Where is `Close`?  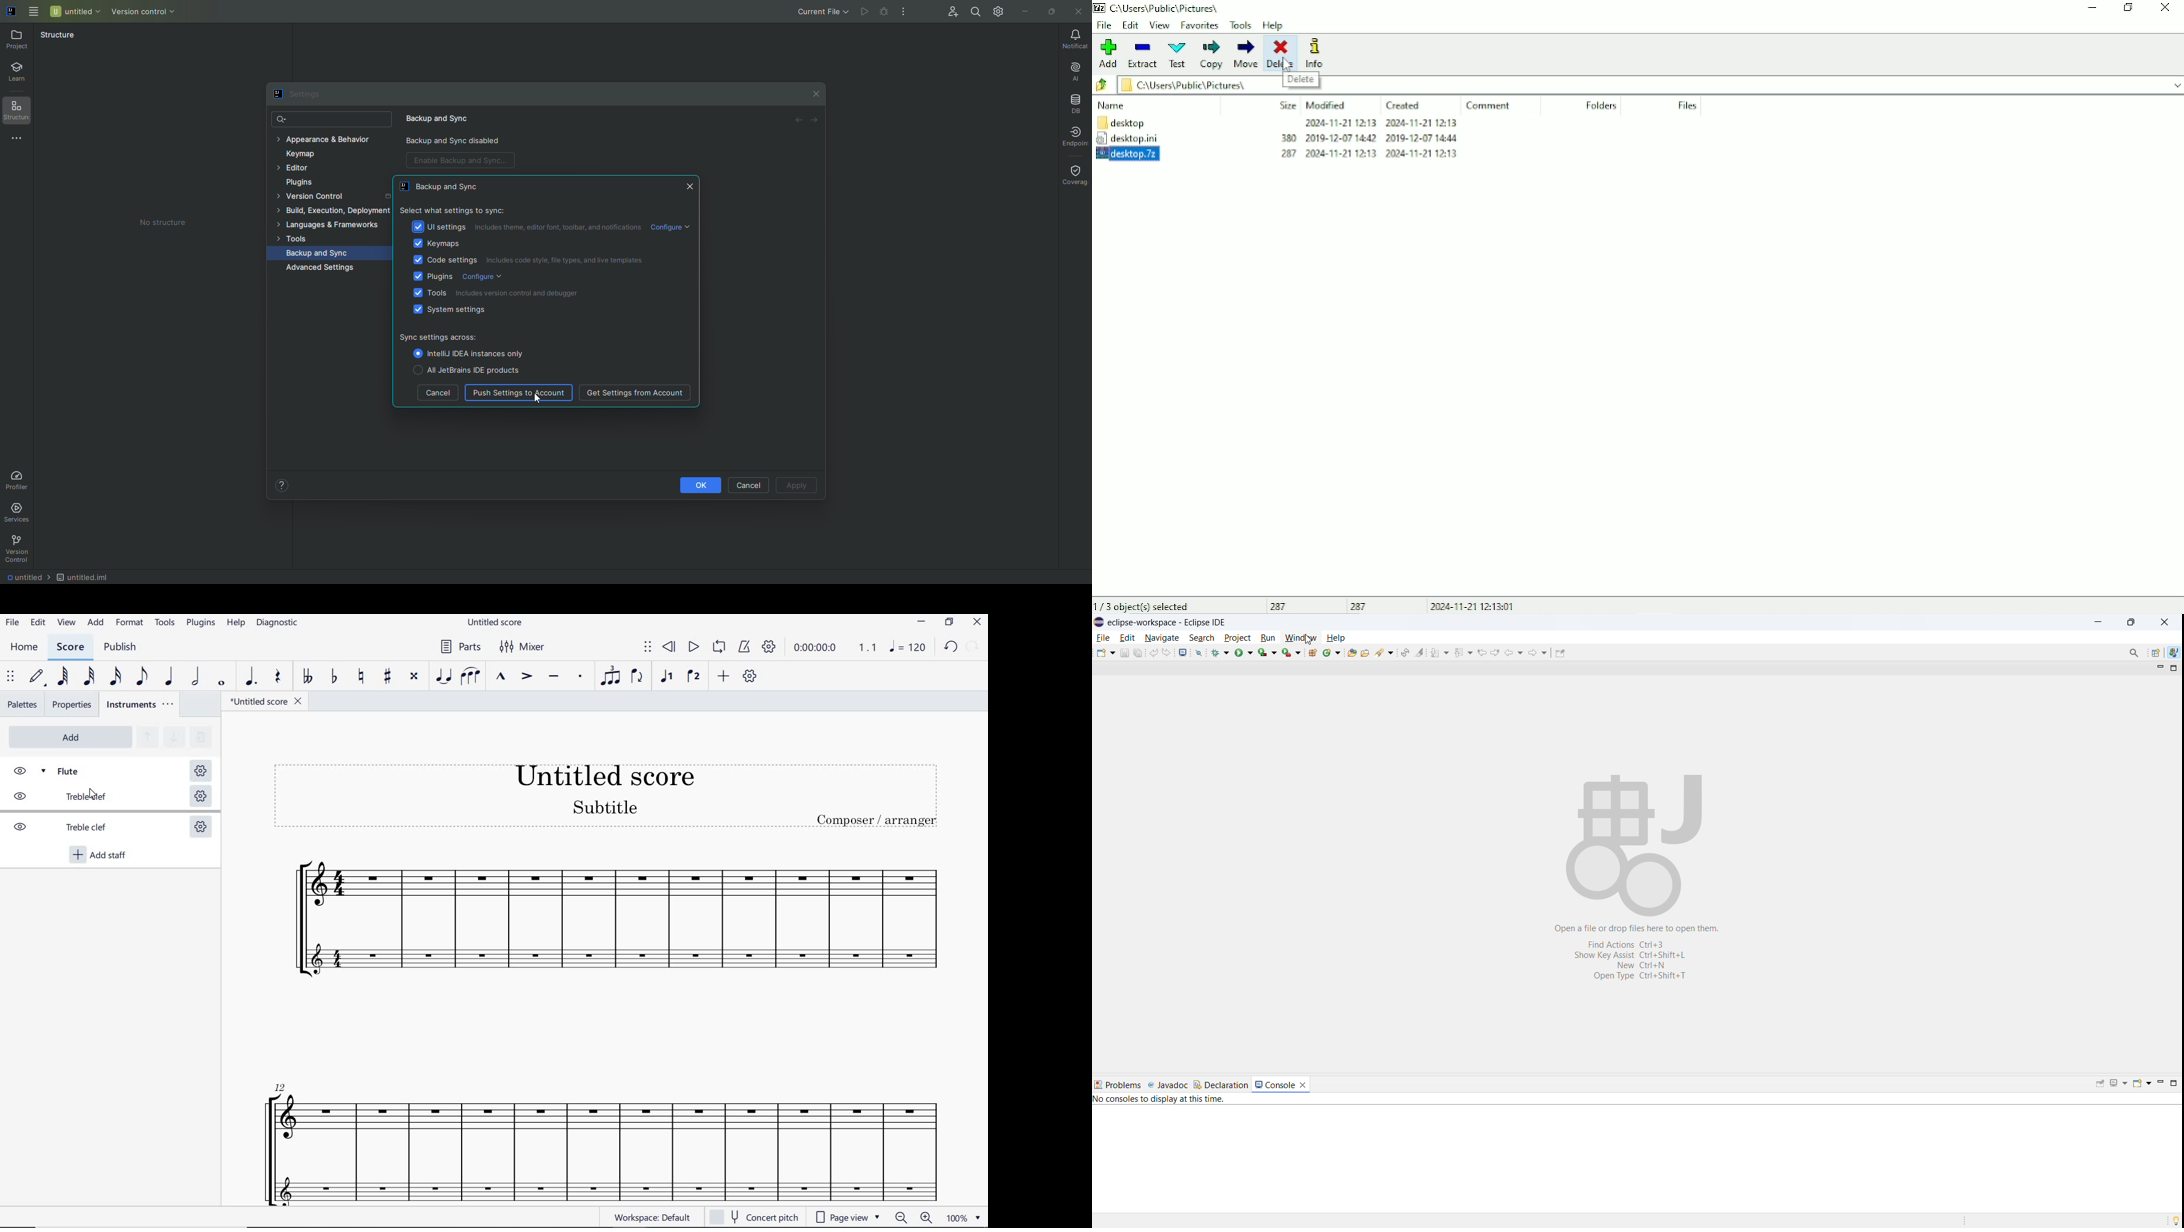 Close is located at coordinates (816, 94).